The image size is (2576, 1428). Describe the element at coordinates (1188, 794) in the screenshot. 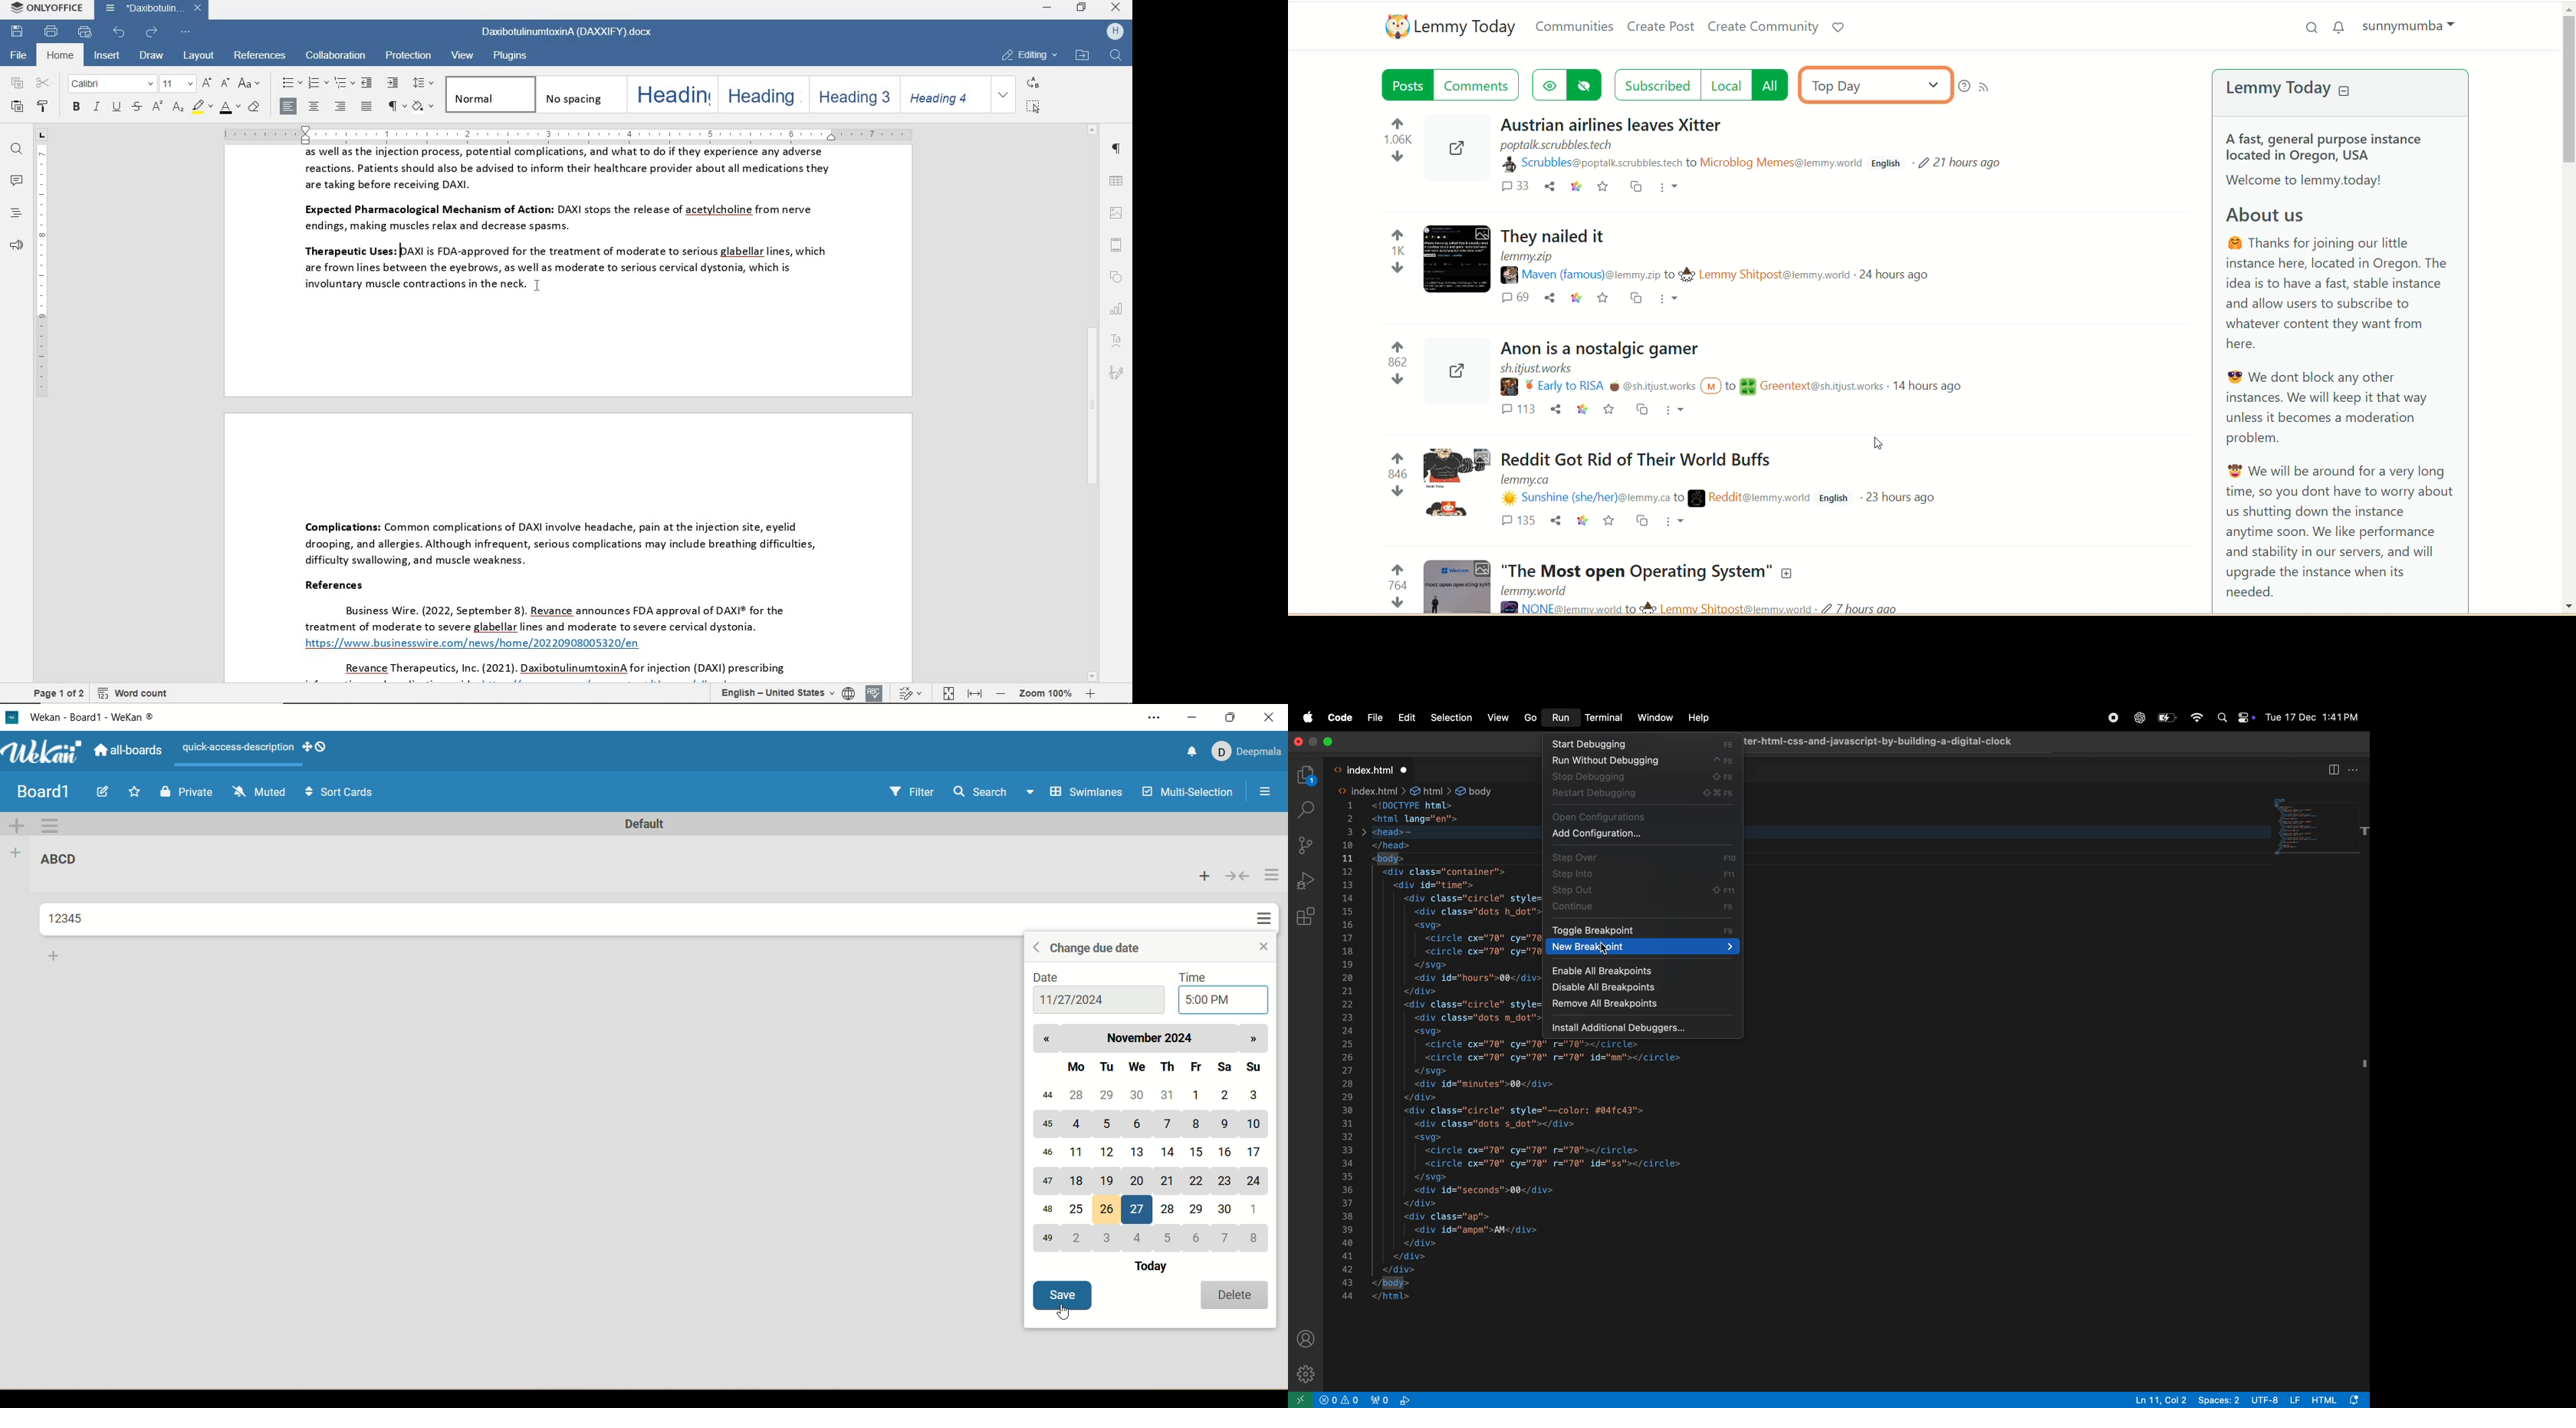

I see `multi-selection` at that location.